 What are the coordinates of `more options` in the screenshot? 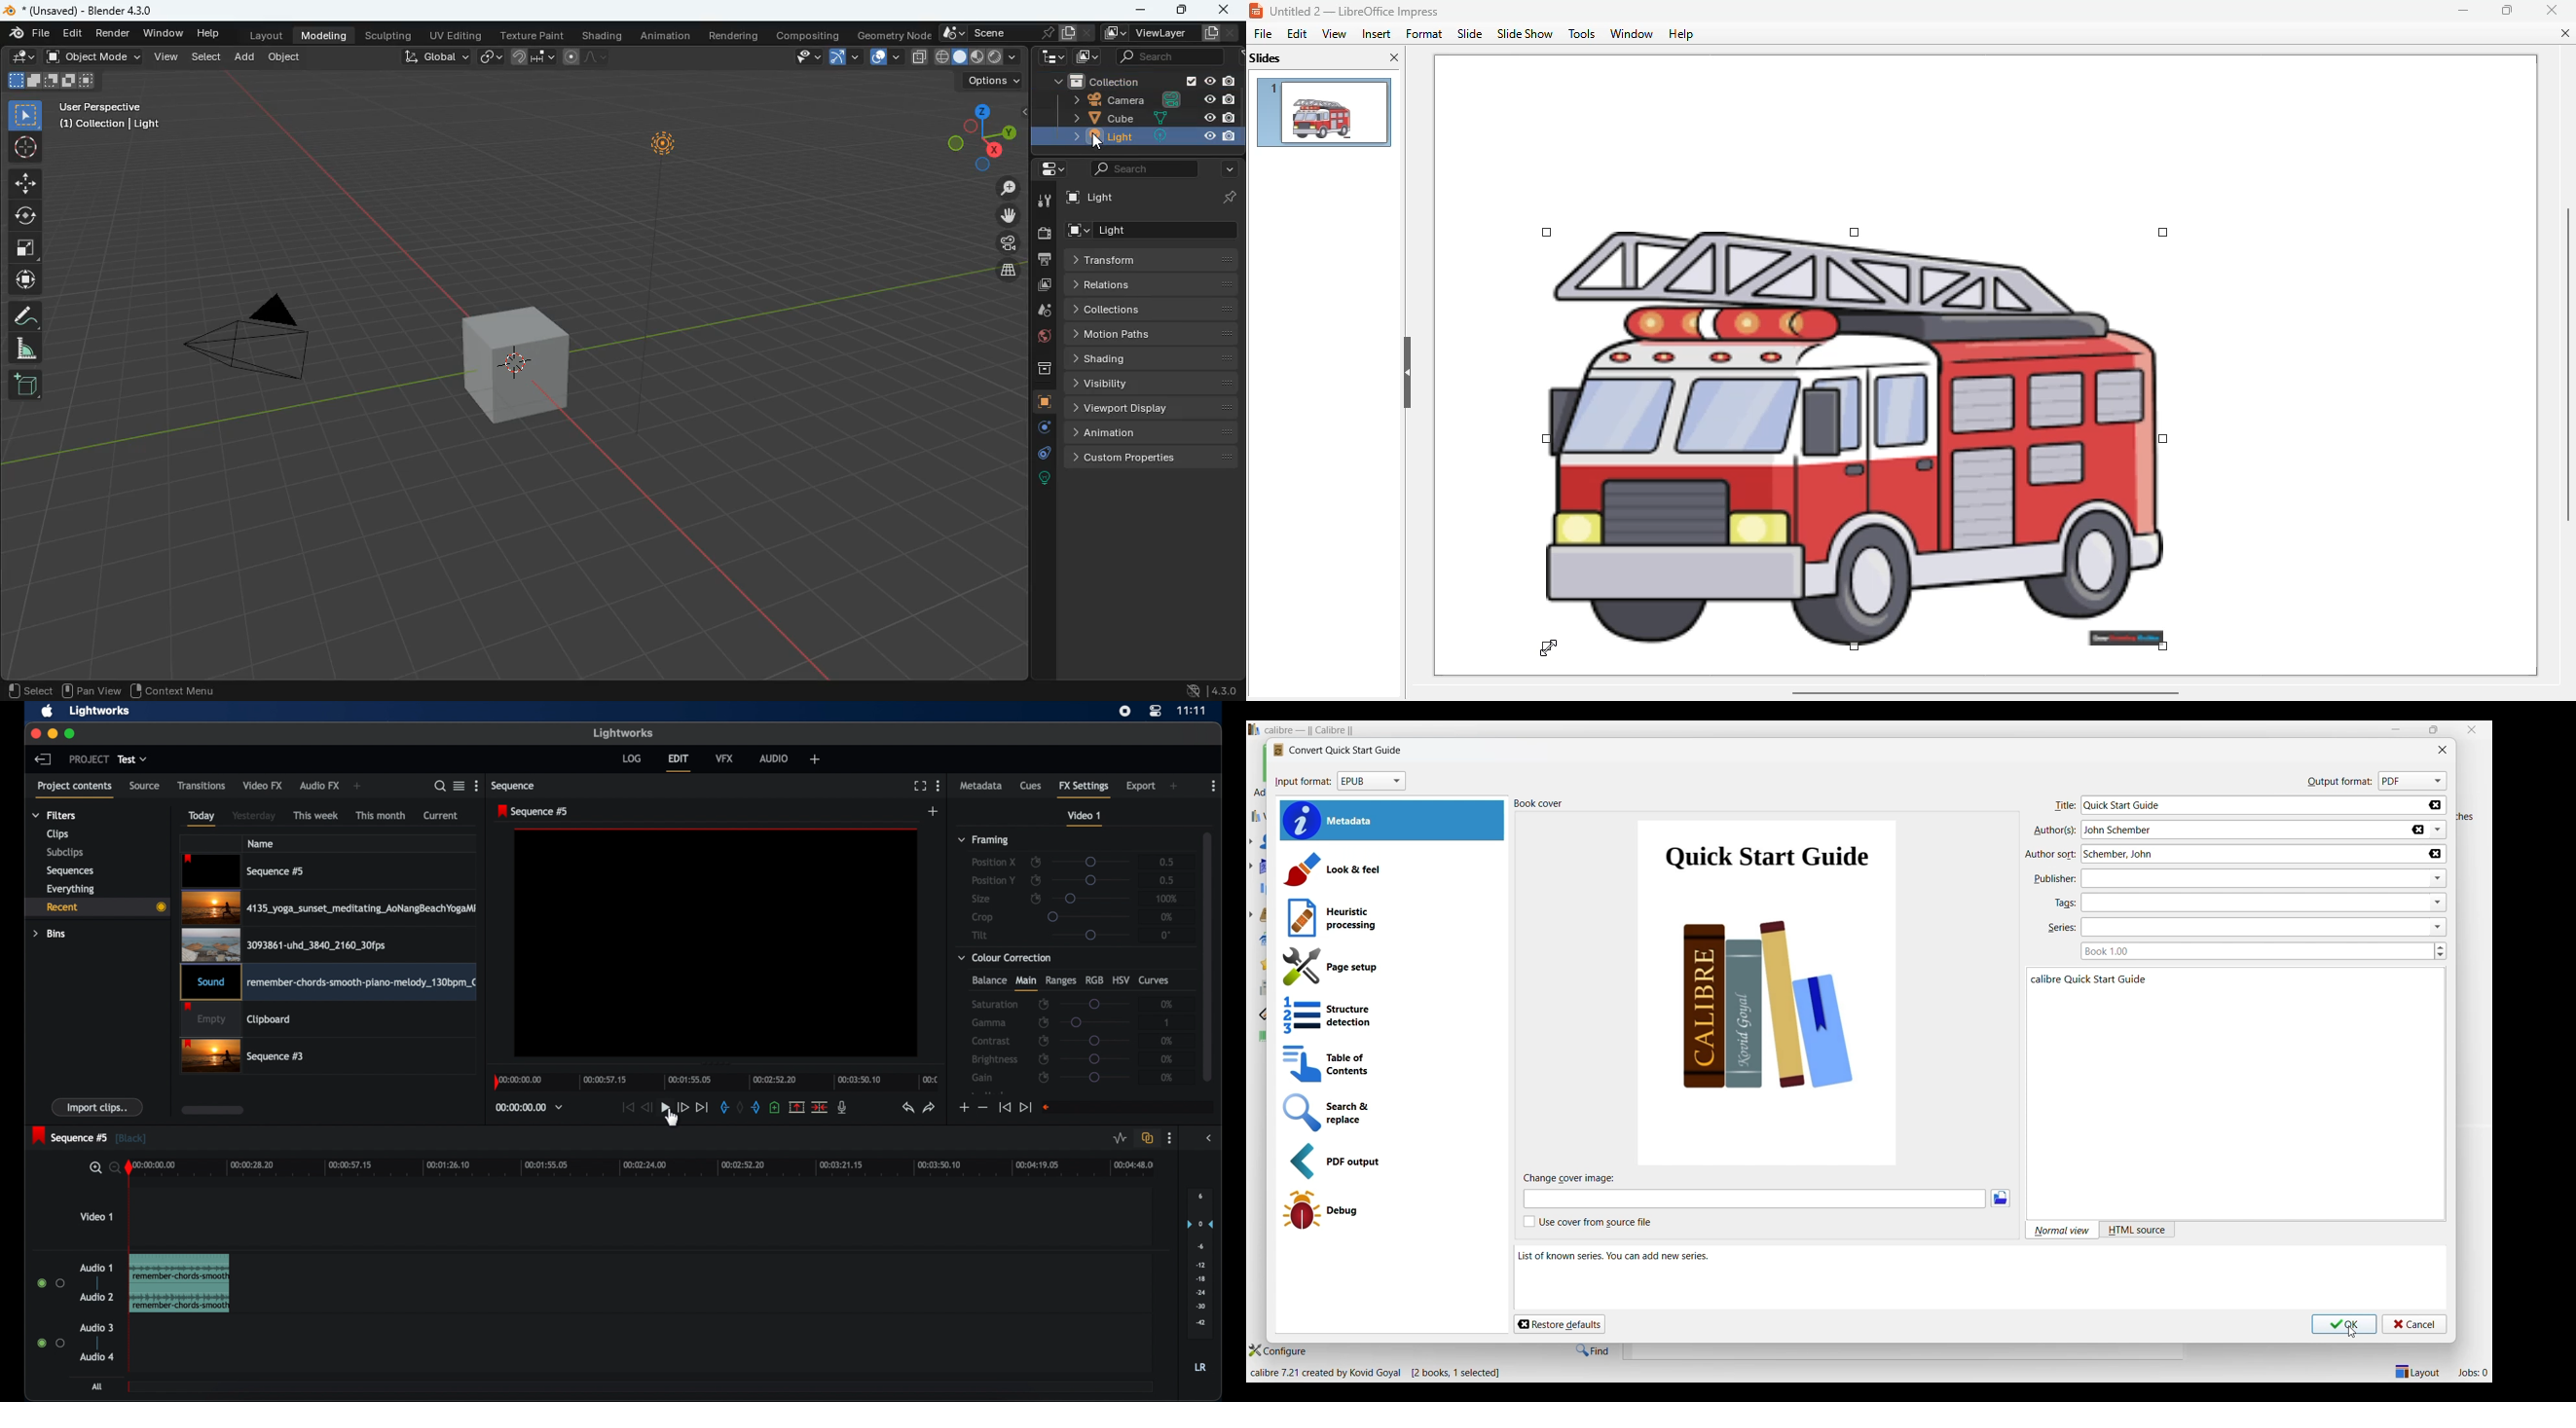 It's located at (1170, 1138).